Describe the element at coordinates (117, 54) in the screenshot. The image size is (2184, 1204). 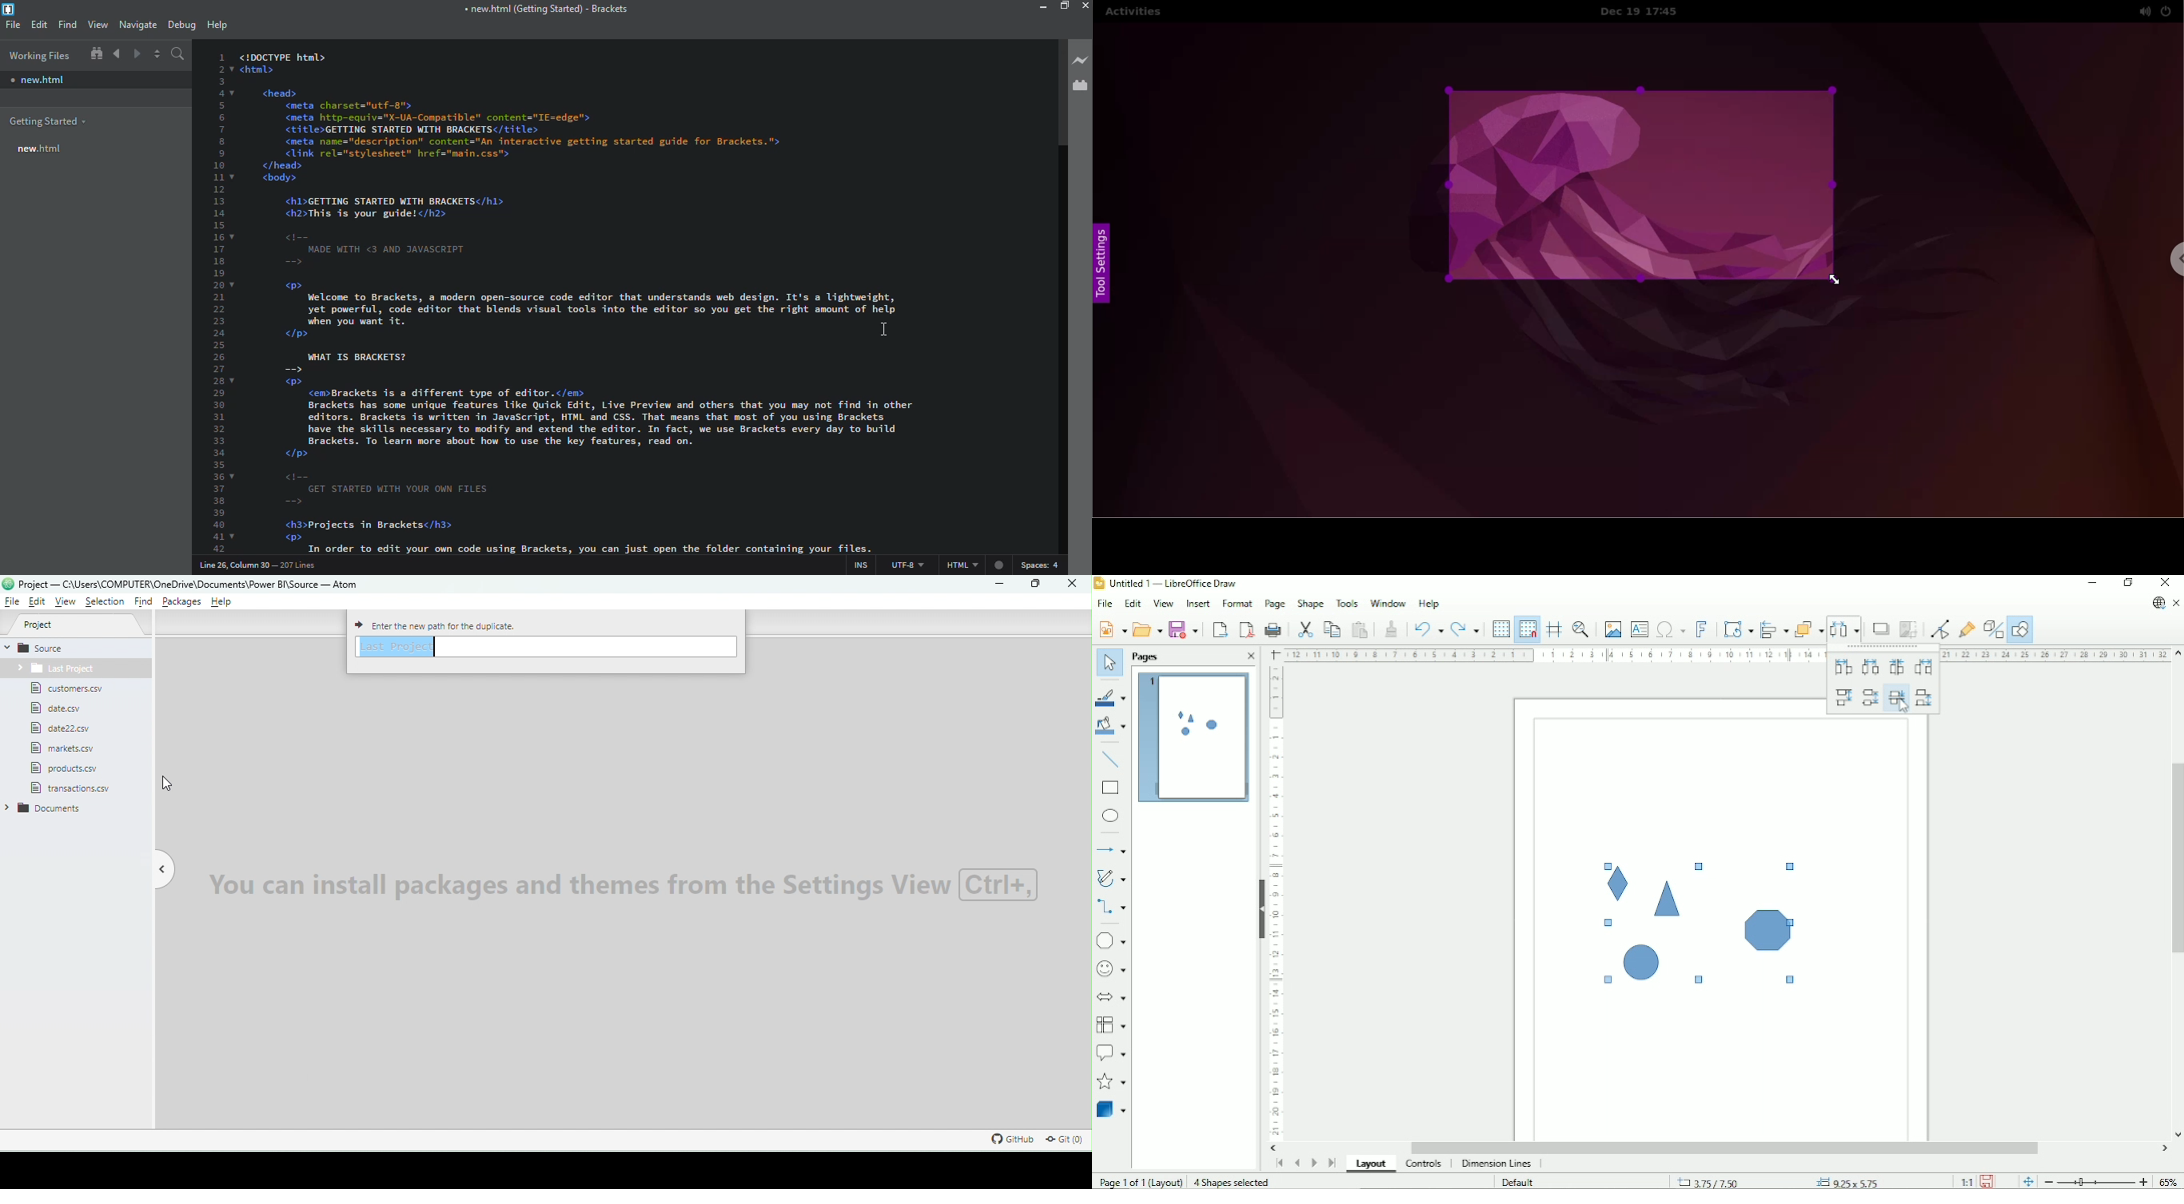
I see `navigate back` at that location.